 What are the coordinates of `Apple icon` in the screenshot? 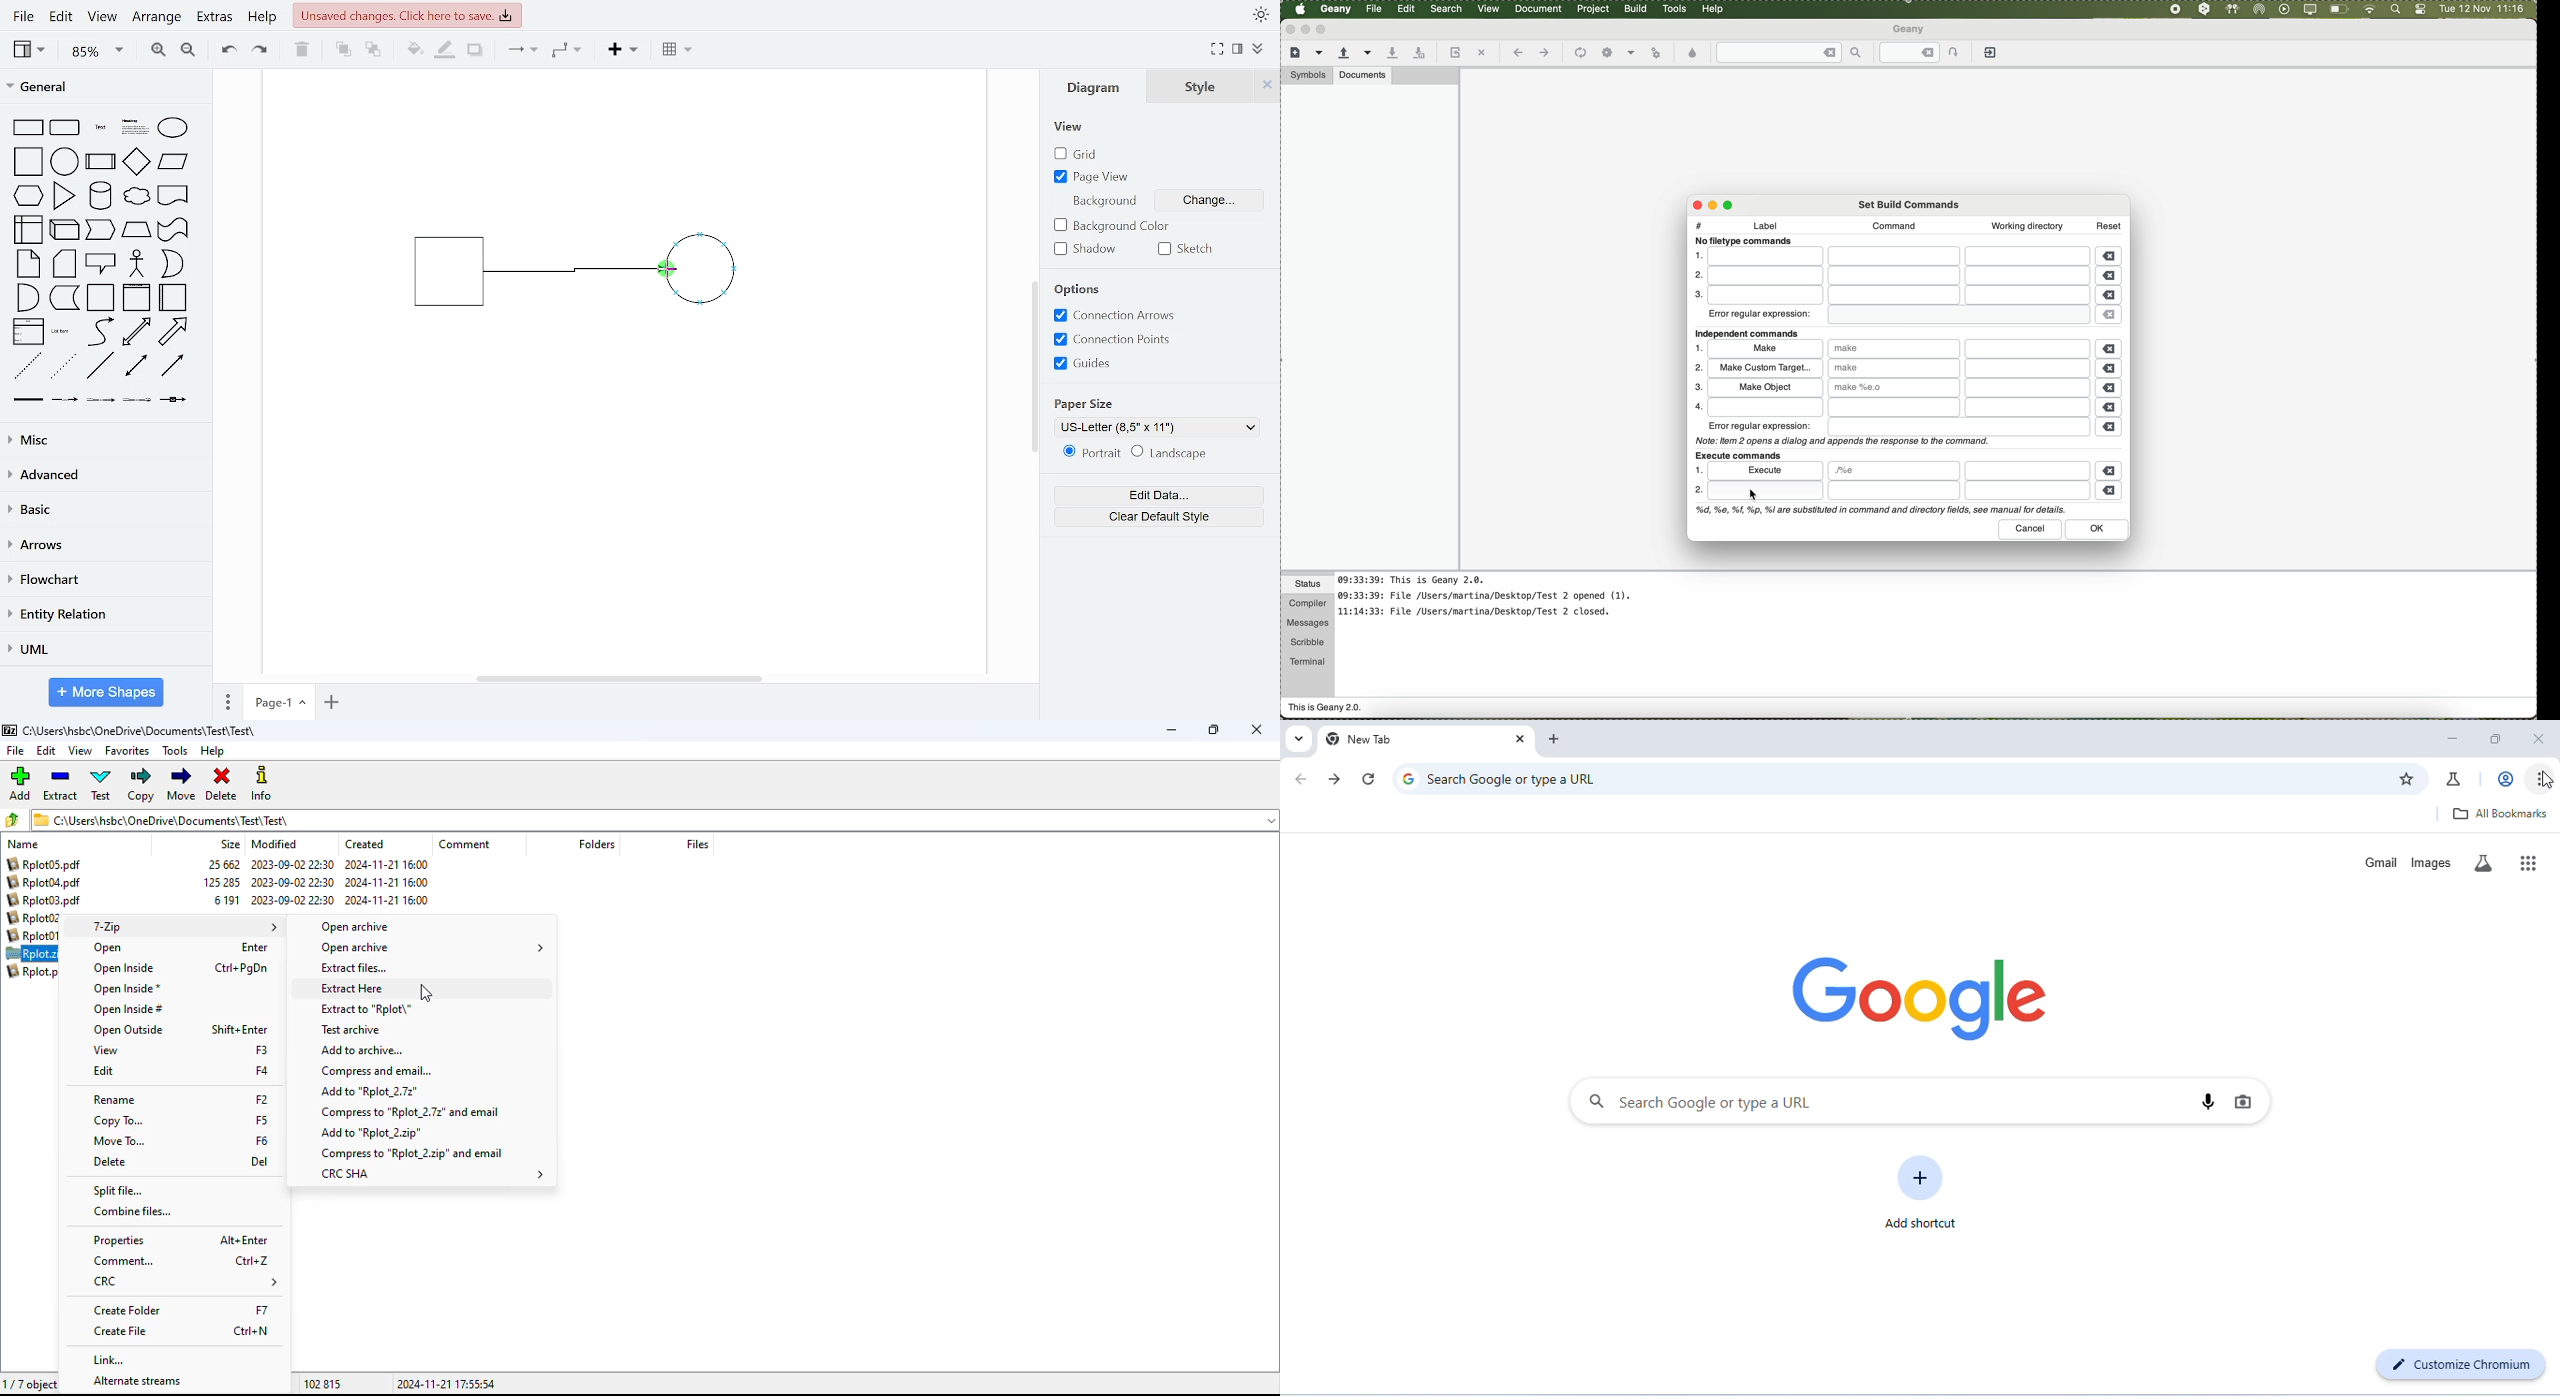 It's located at (1300, 9).